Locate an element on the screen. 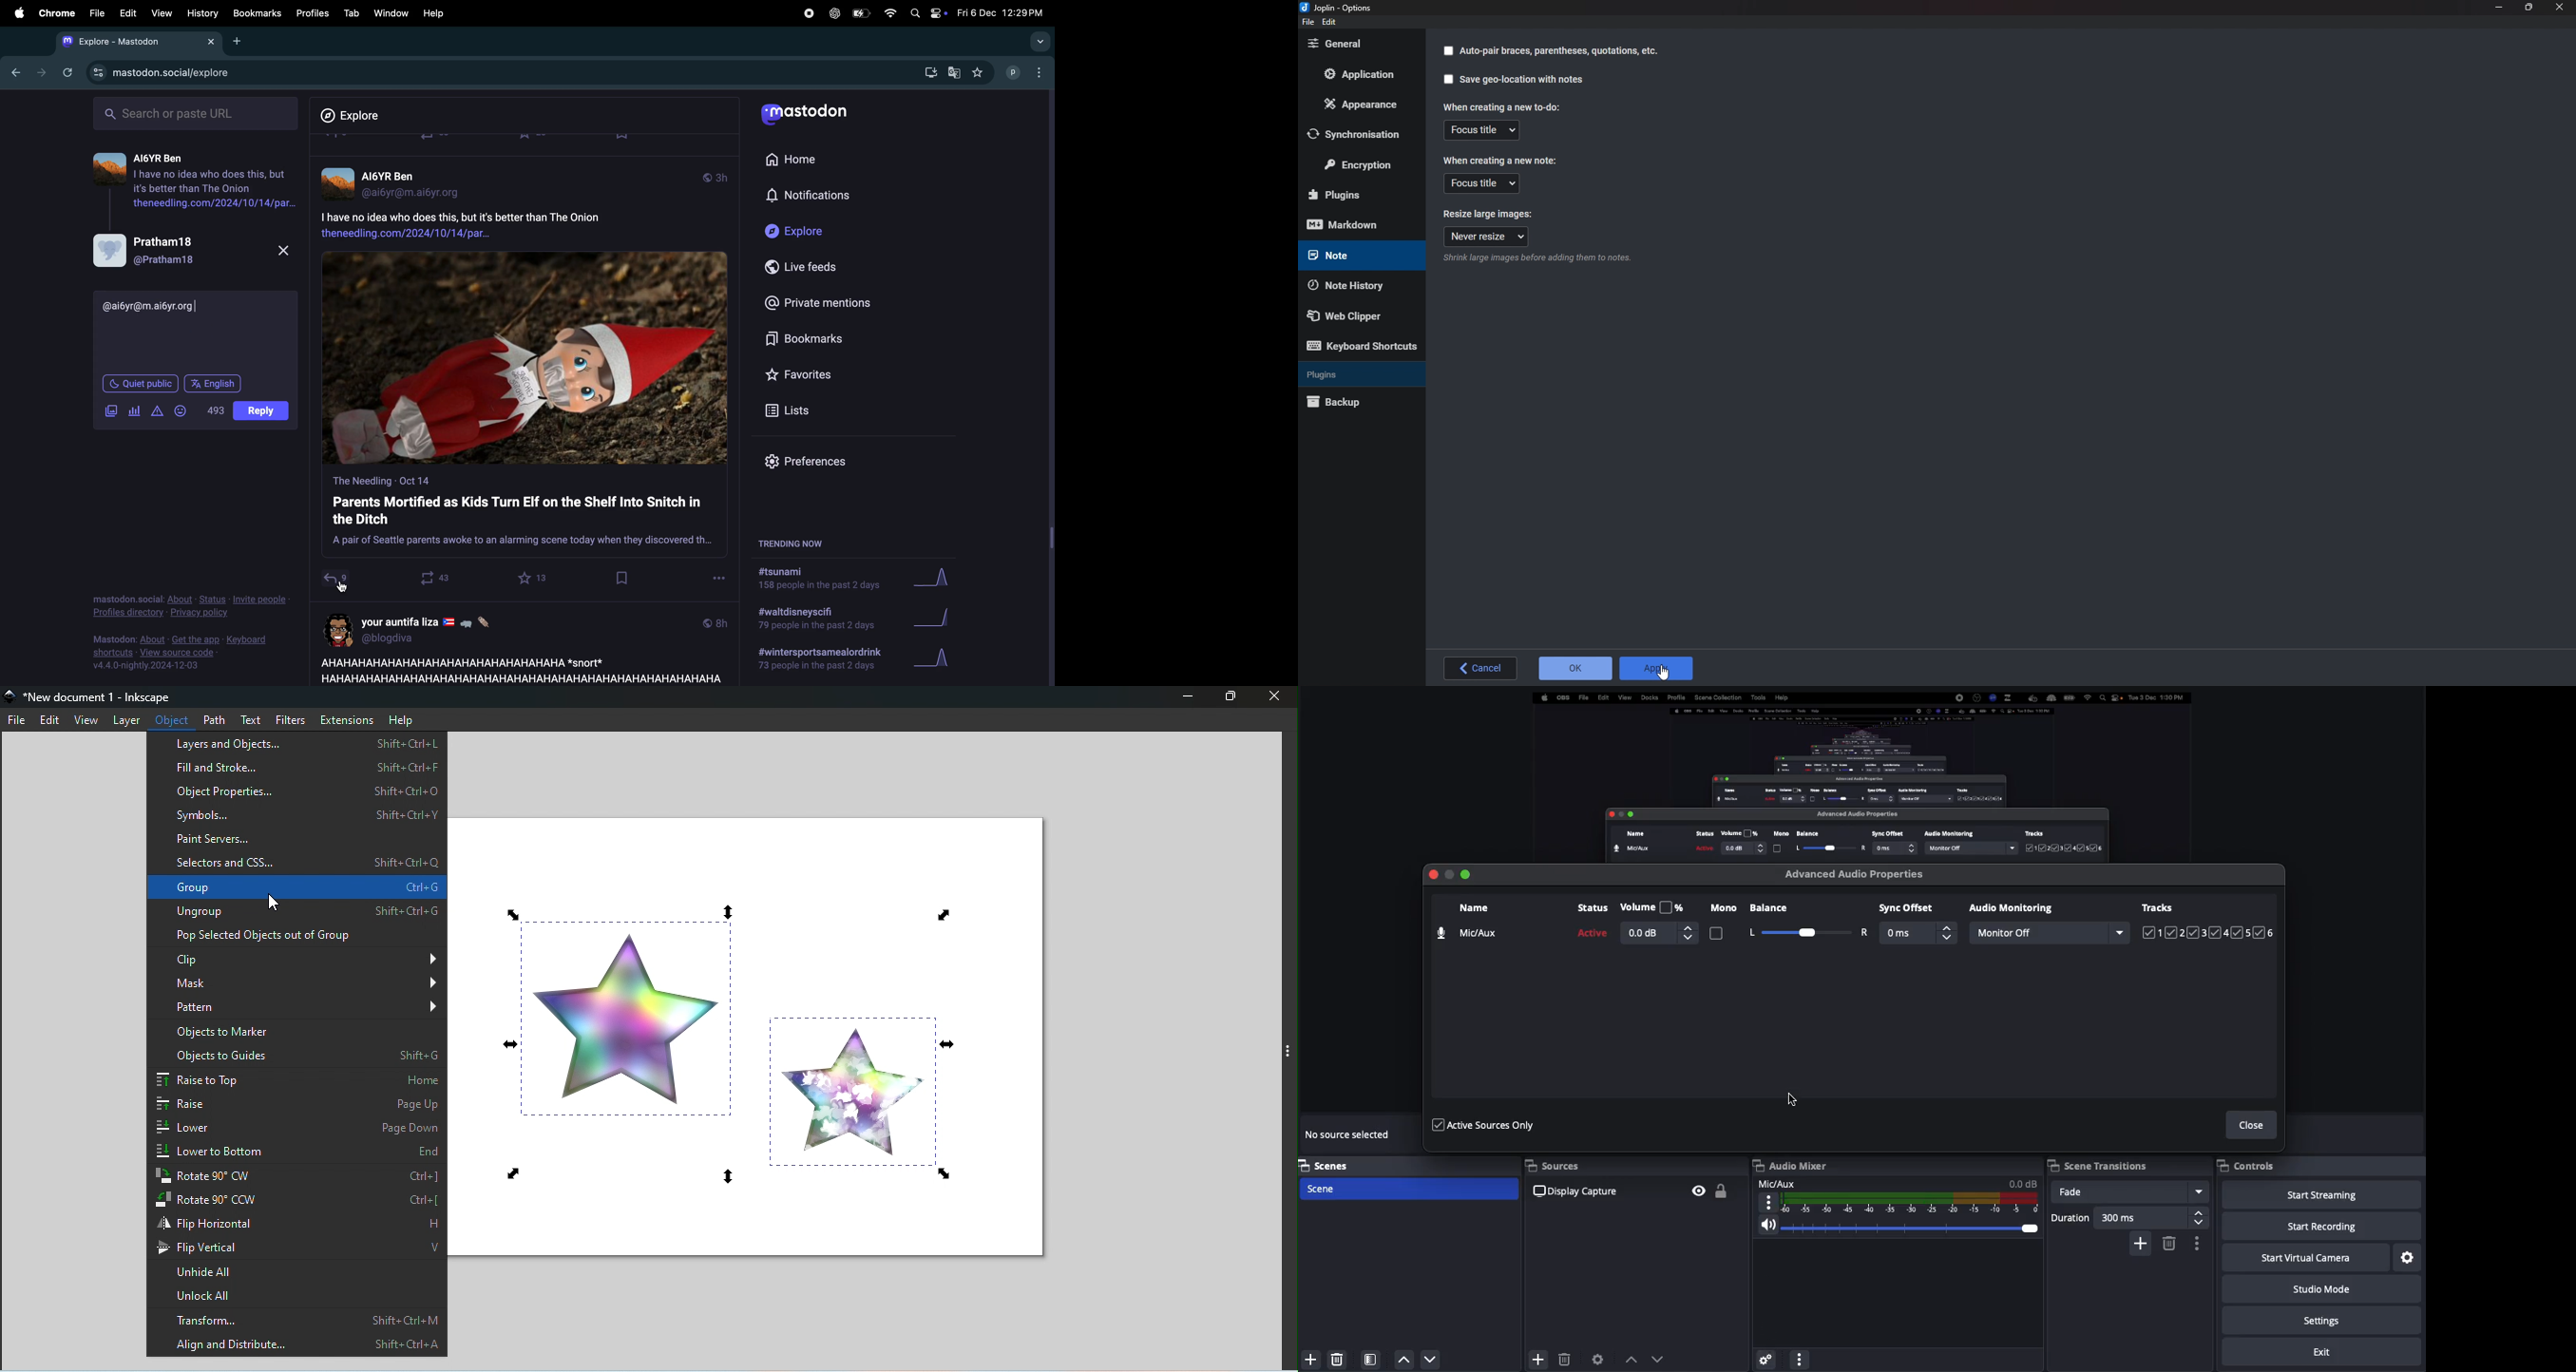  Balance is located at coordinates (1807, 919).